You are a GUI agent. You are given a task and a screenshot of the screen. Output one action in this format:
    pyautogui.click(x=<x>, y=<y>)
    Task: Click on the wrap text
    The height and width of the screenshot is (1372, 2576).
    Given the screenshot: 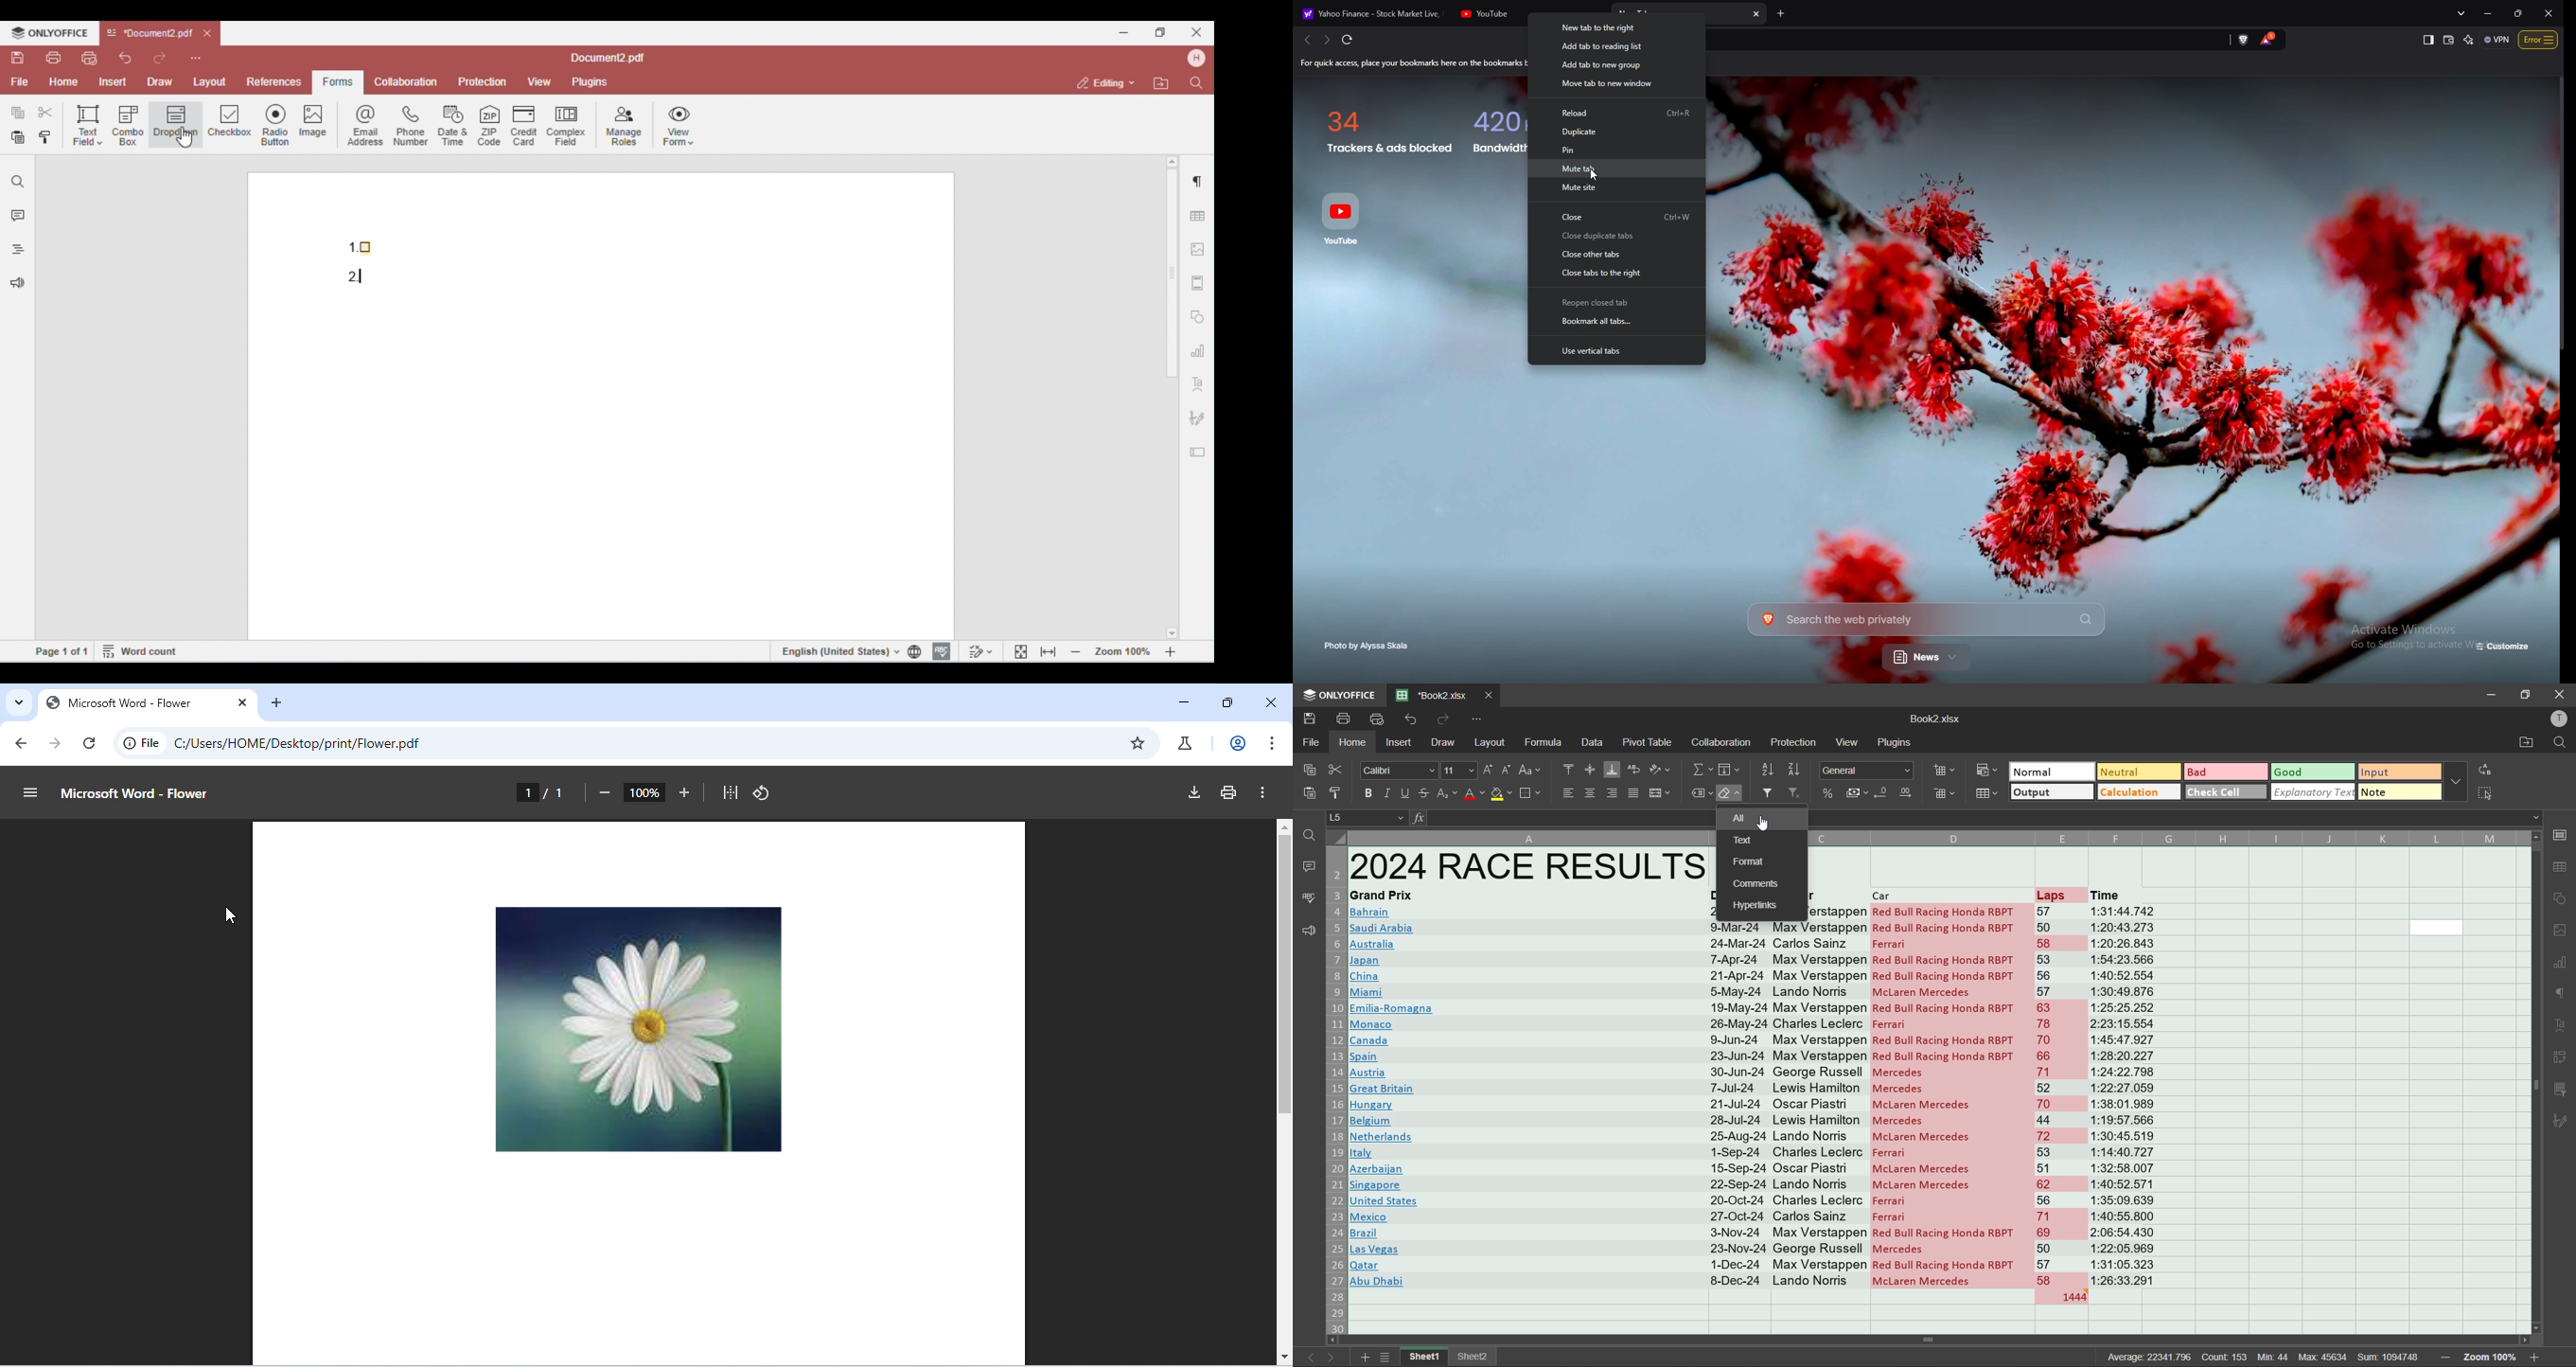 What is the action you would take?
    pyautogui.click(x=1632, y=771)
    